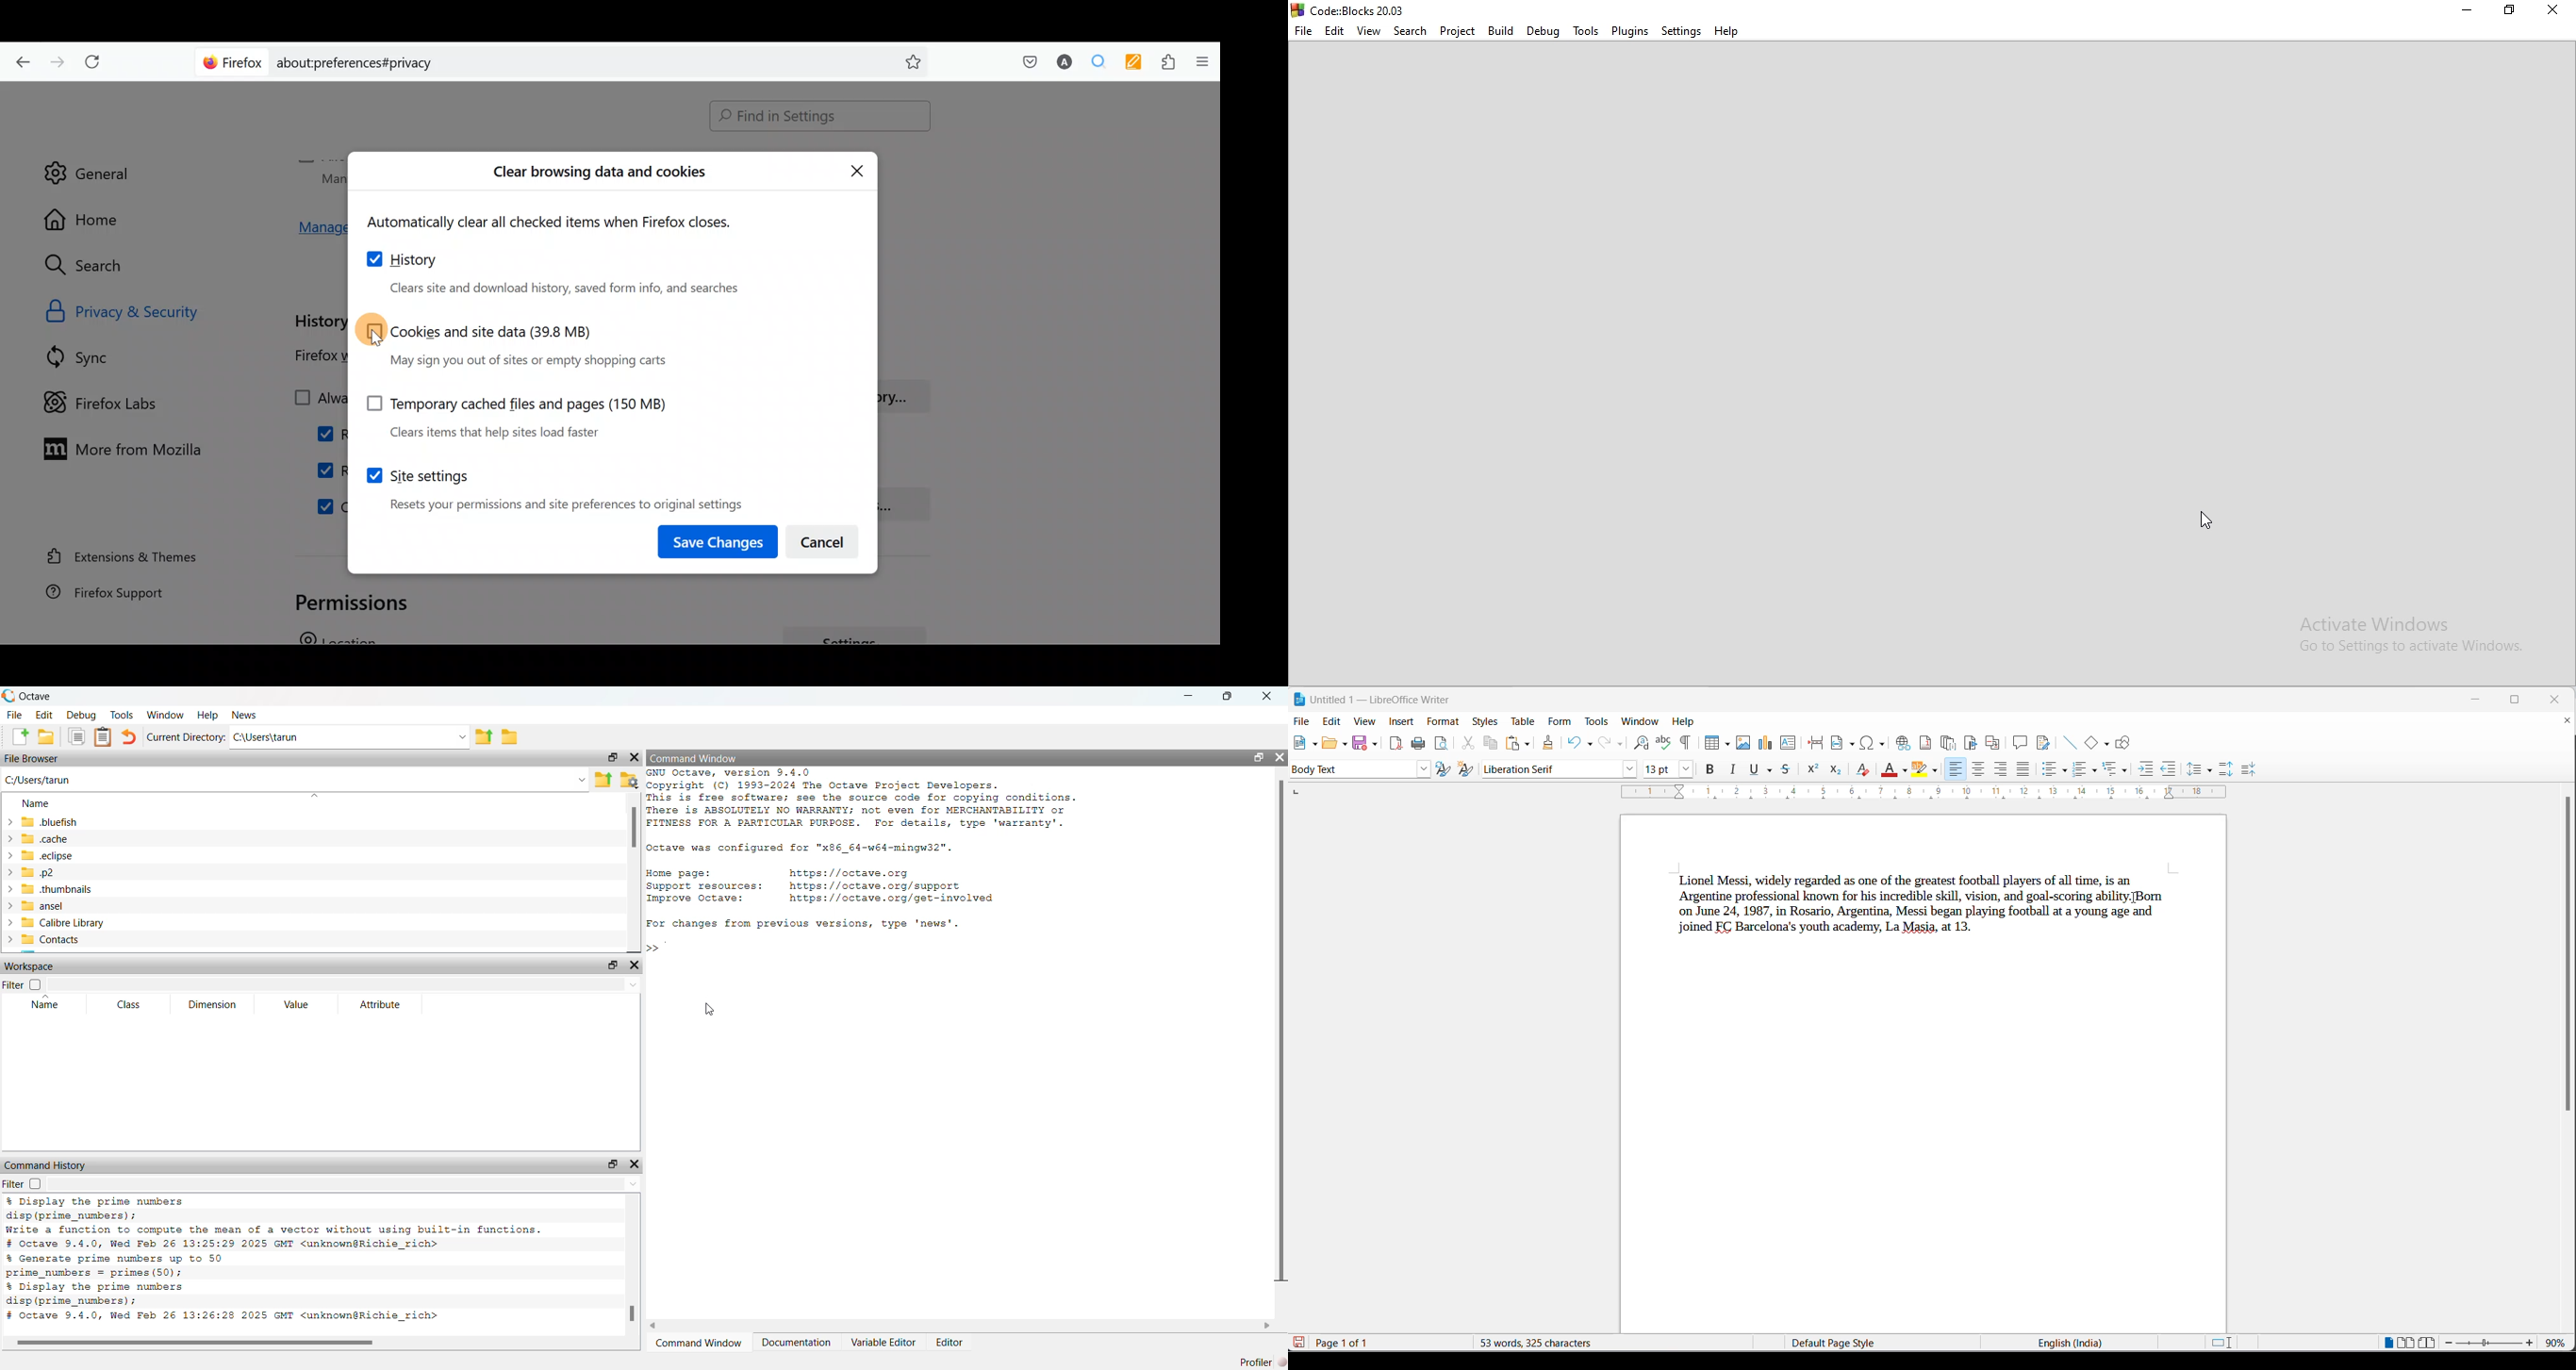 This screenshot has width=2576, height=1372. Describe the element at coordinates (2228, 770) in the screenshot. I see `increase paragraph spacing` at that location.